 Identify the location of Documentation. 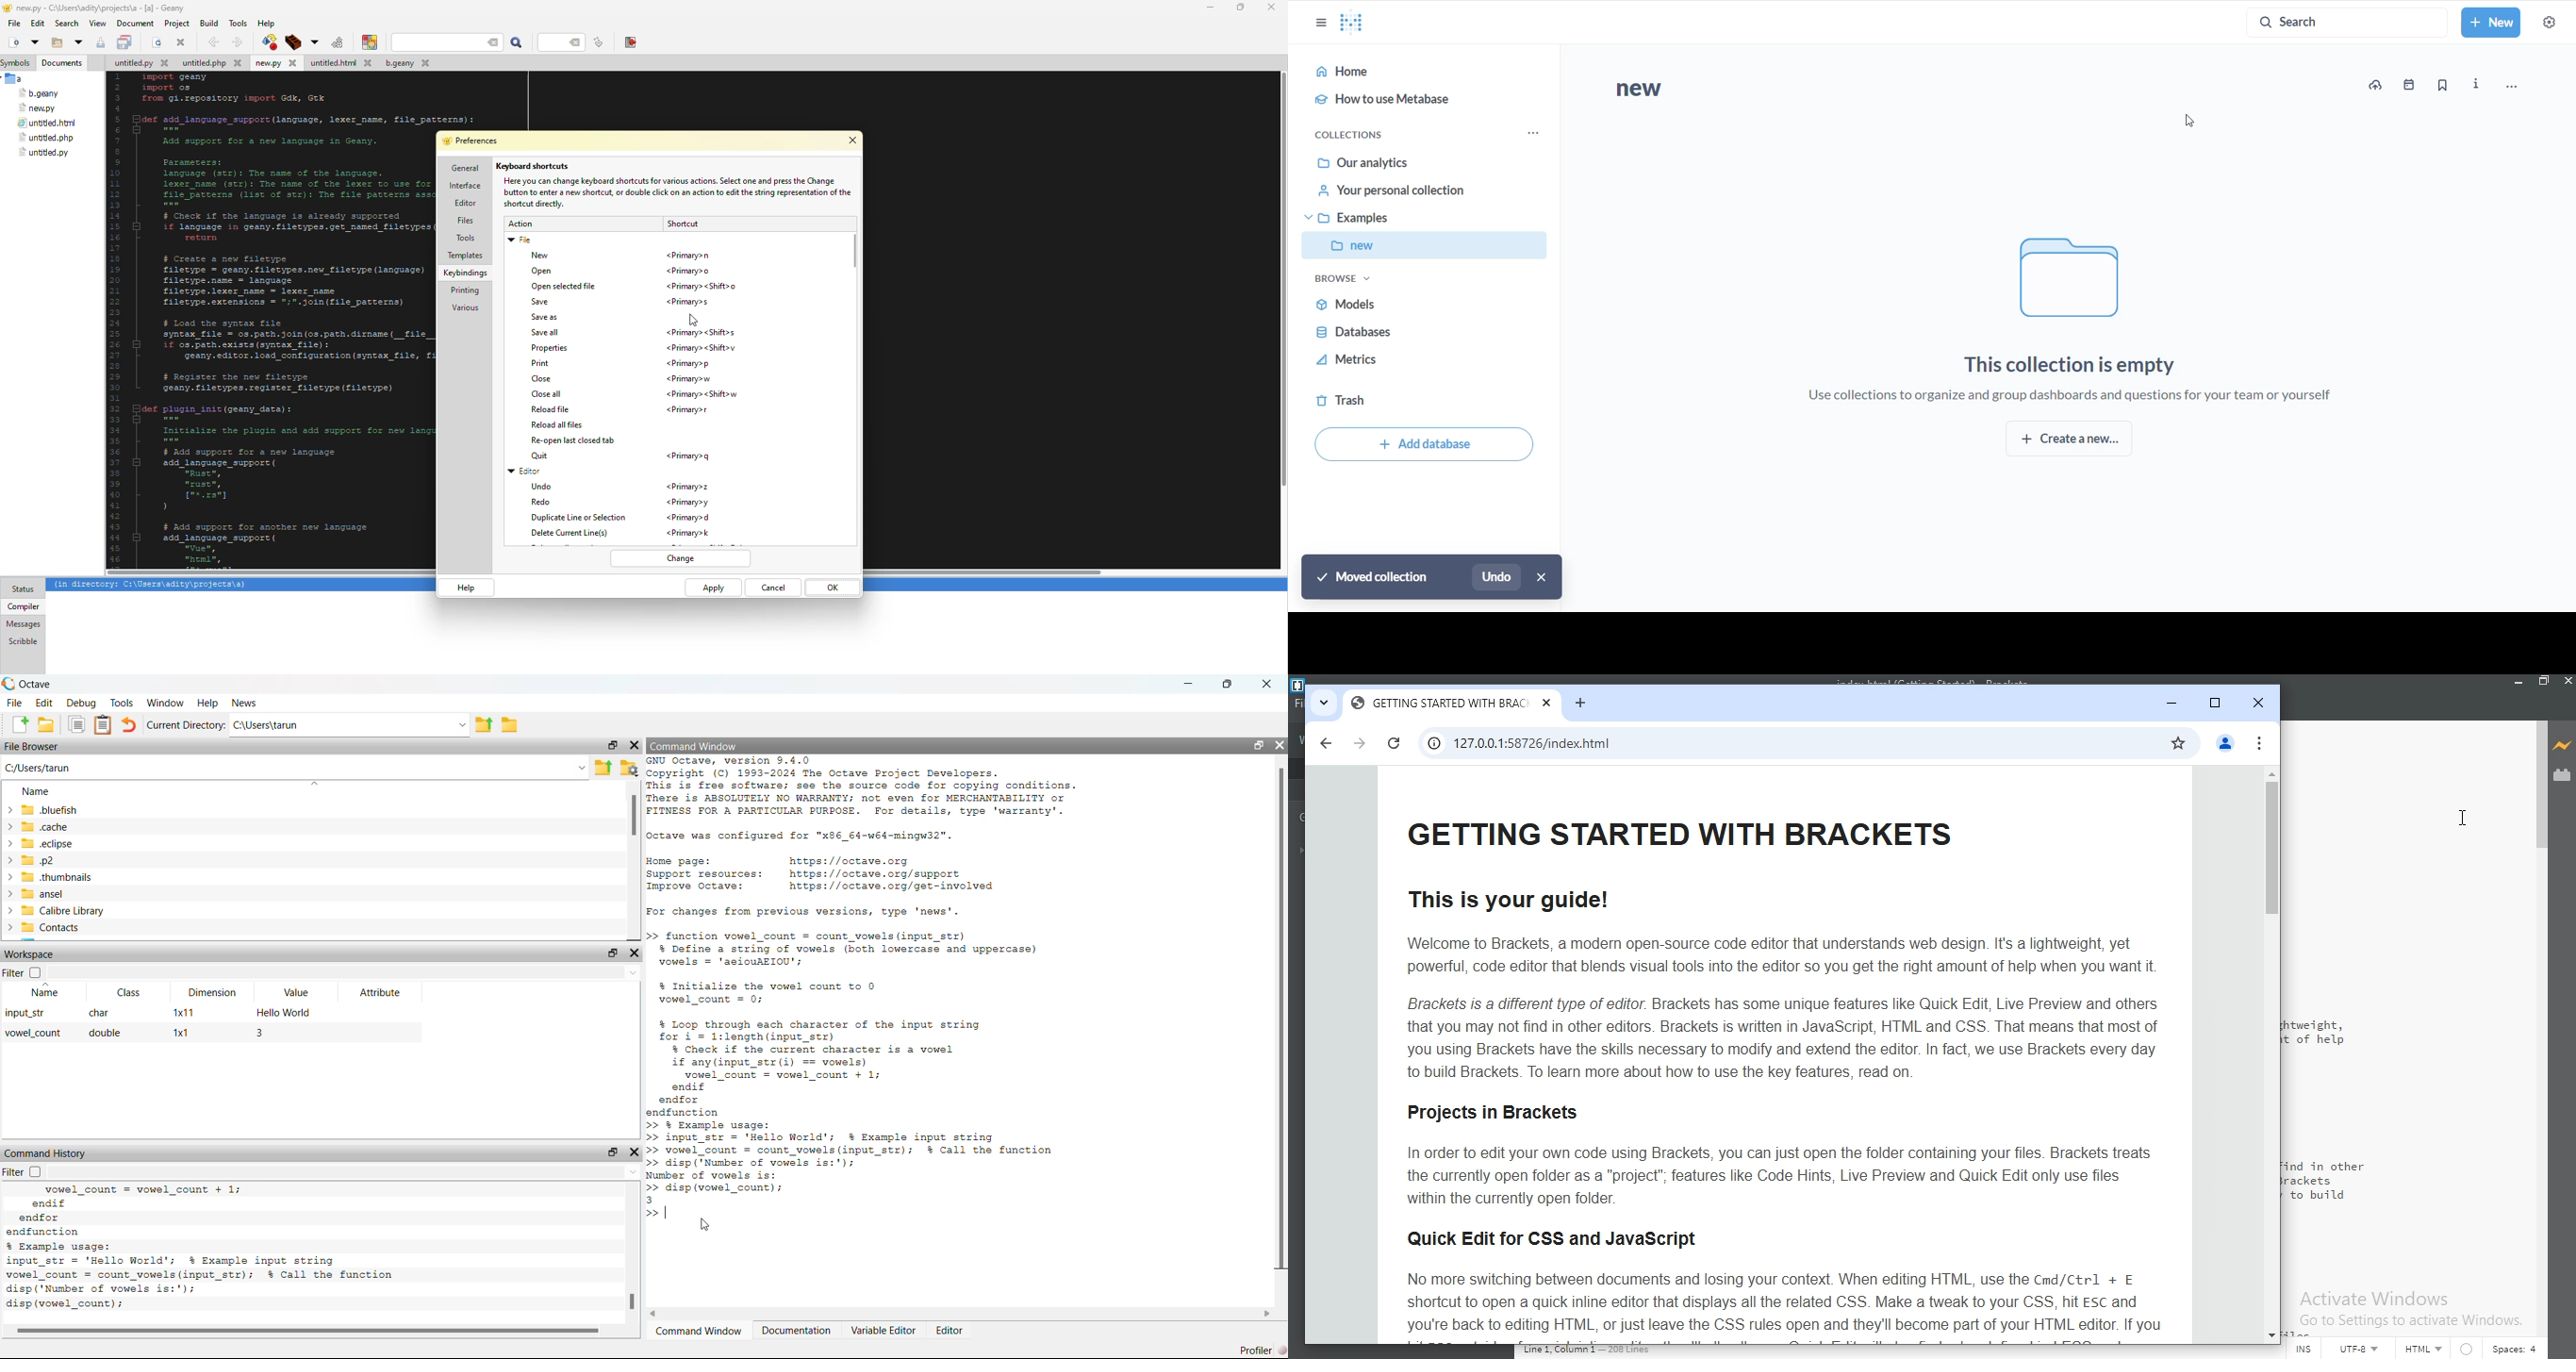
(796, 1331).